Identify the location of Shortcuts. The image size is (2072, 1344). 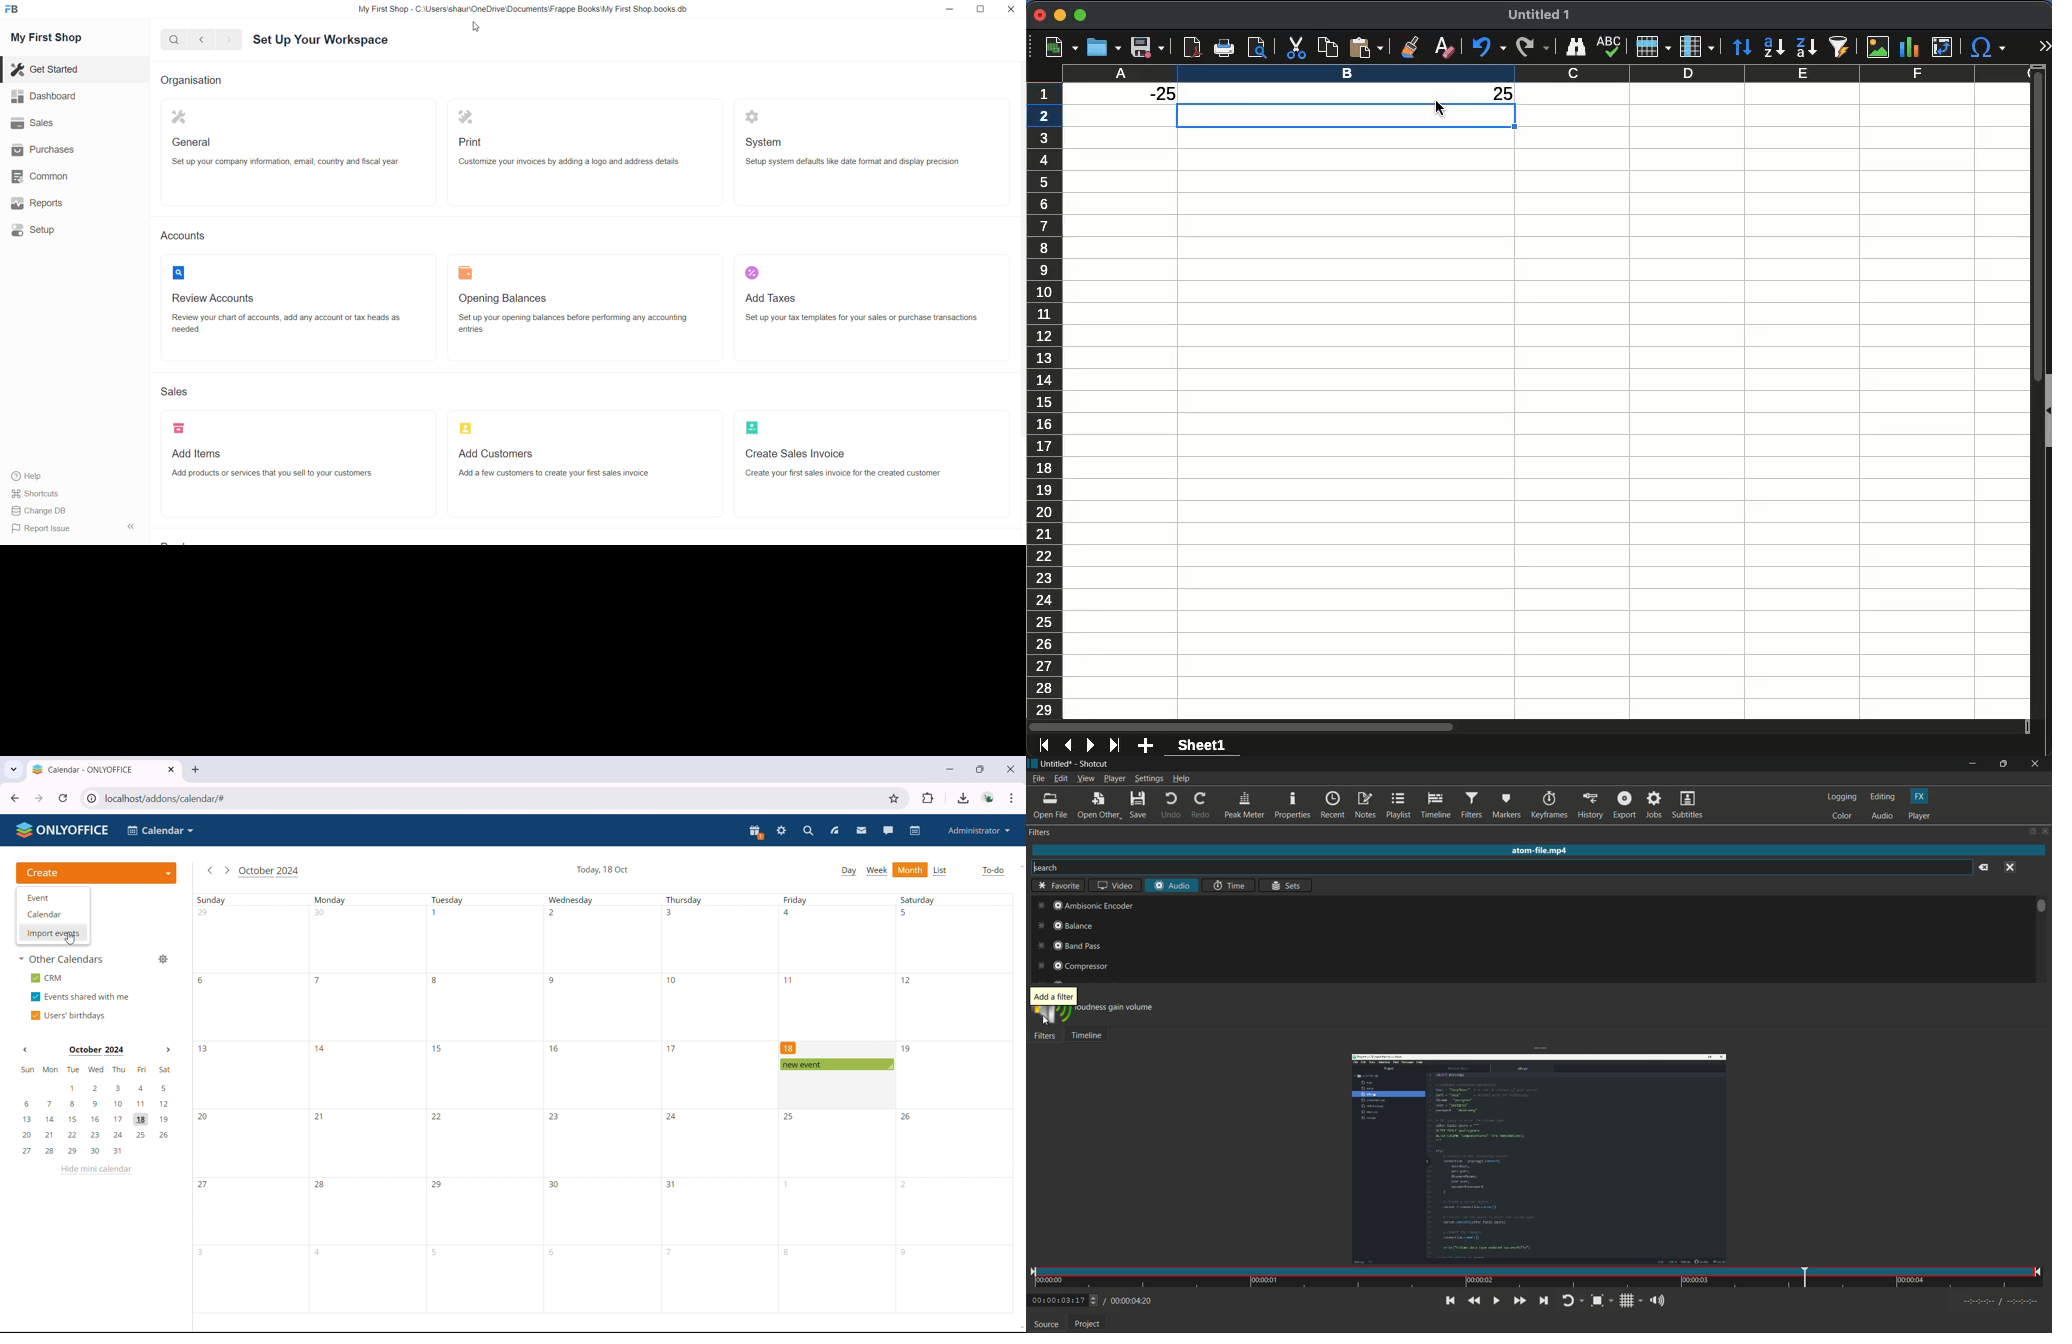
(37, 493).